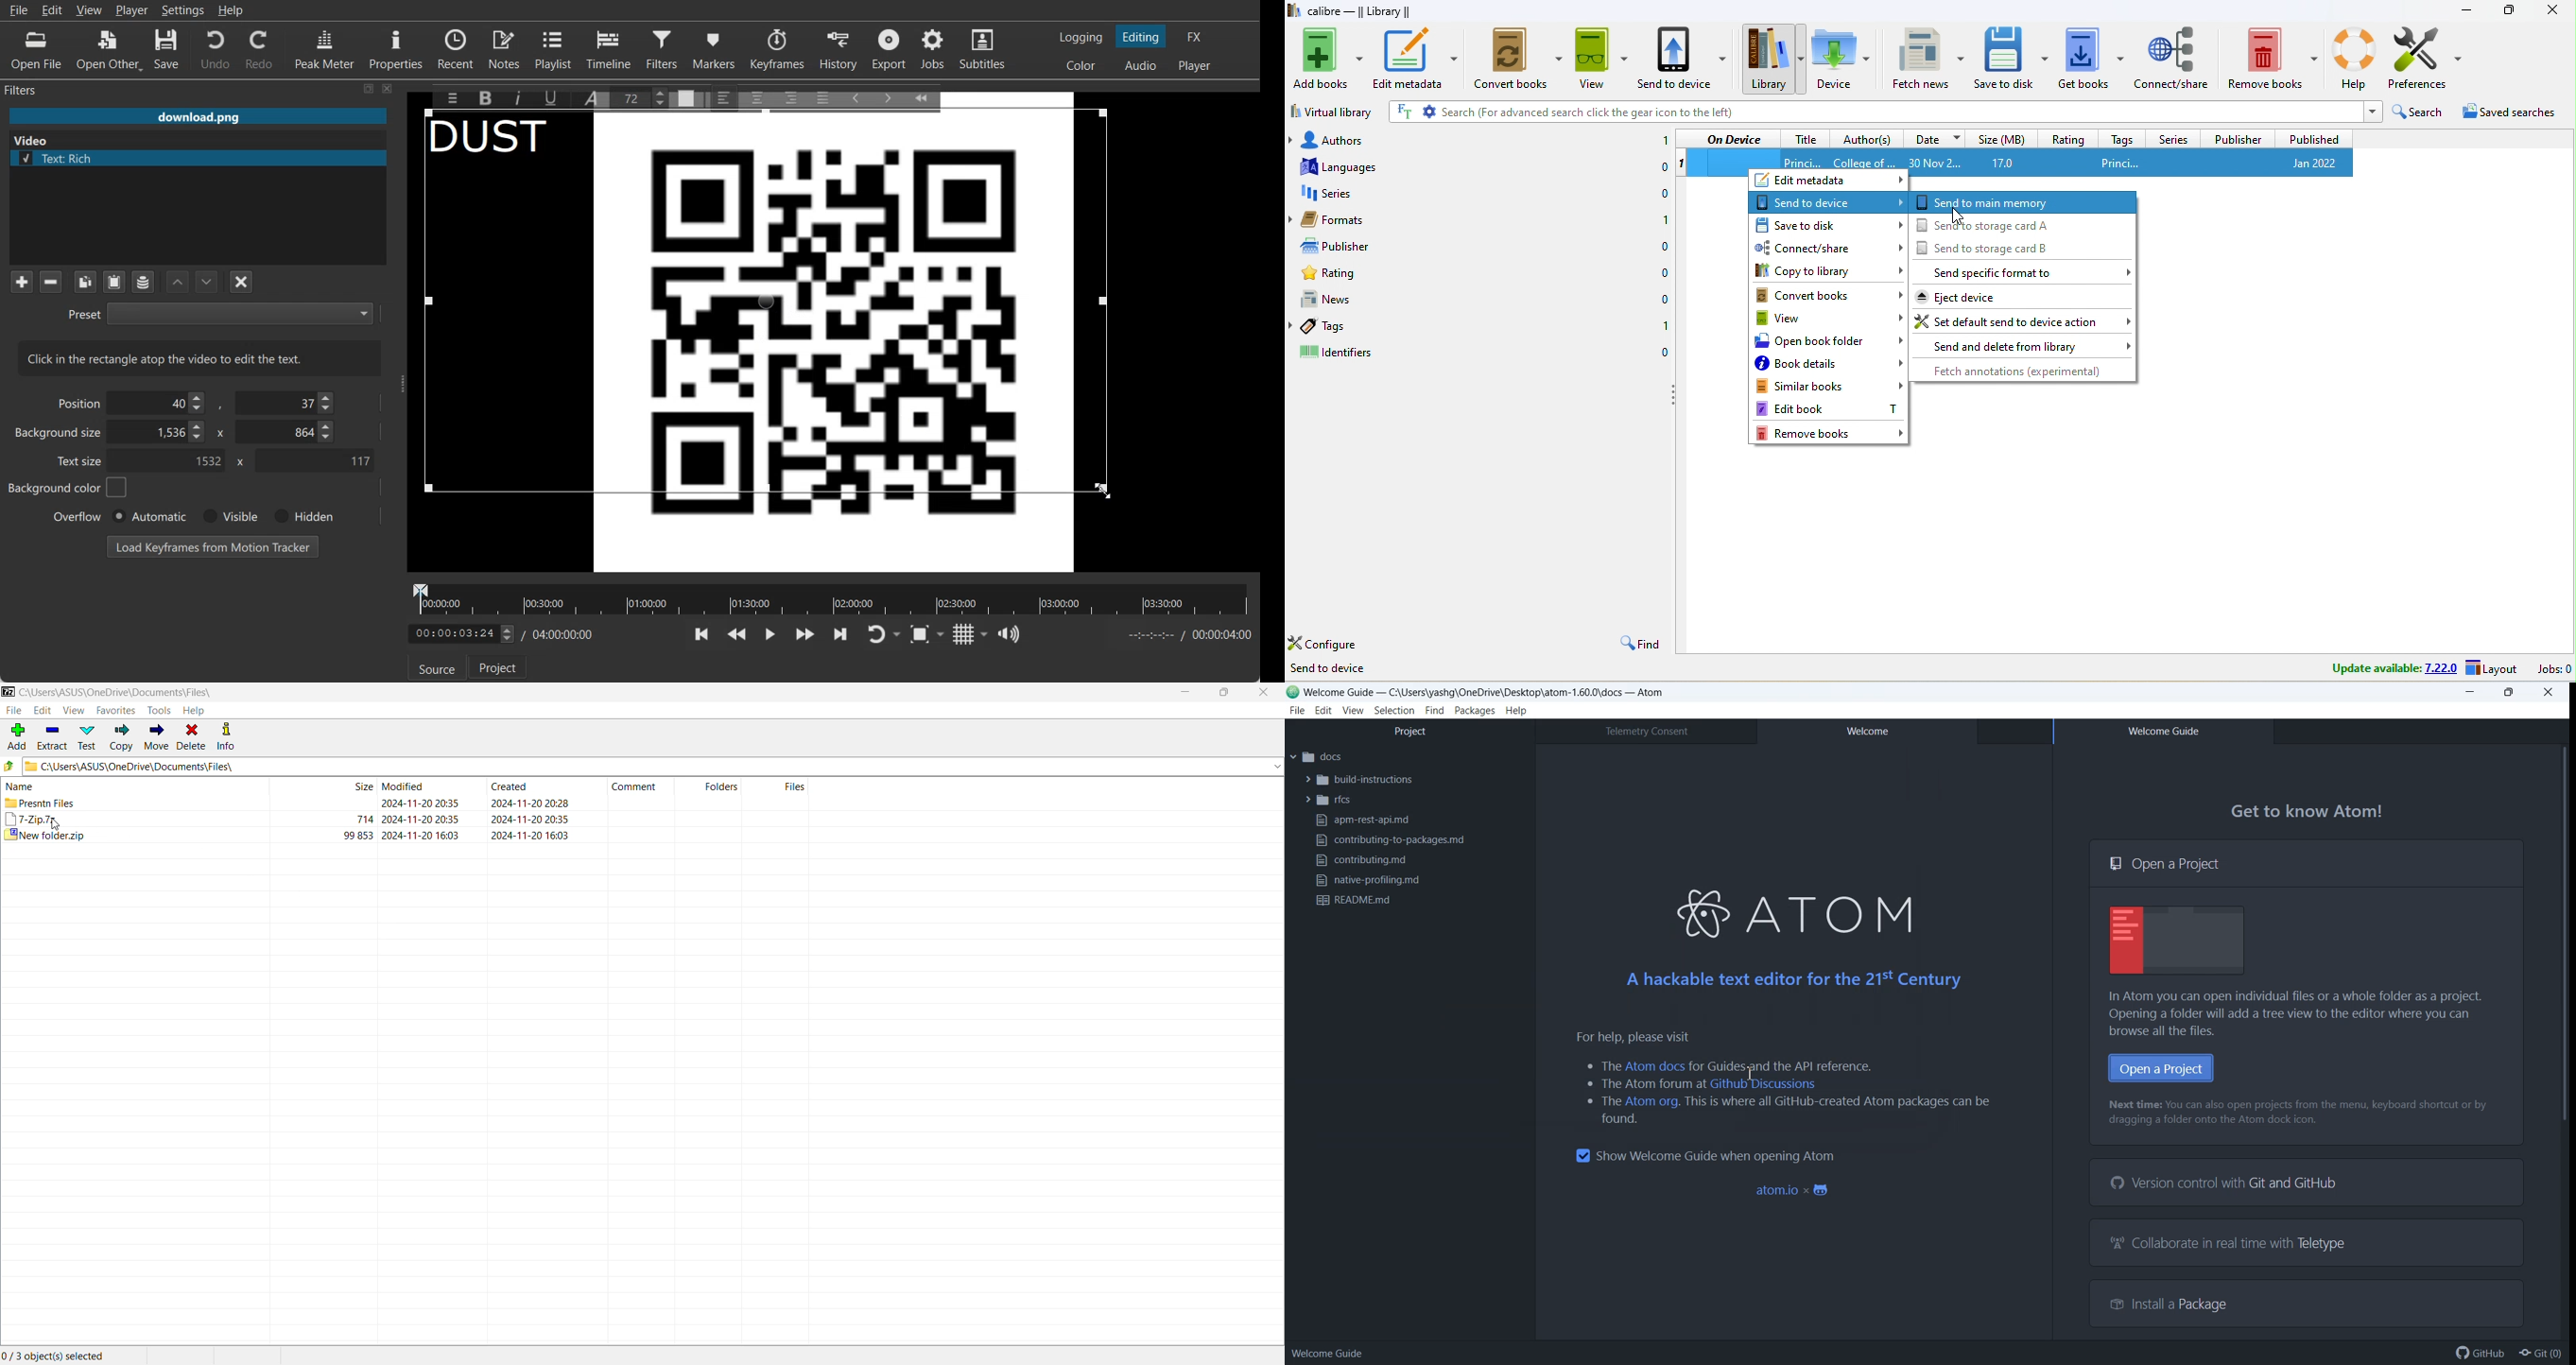  I want to click on contributing.md, so click(1362, 860).